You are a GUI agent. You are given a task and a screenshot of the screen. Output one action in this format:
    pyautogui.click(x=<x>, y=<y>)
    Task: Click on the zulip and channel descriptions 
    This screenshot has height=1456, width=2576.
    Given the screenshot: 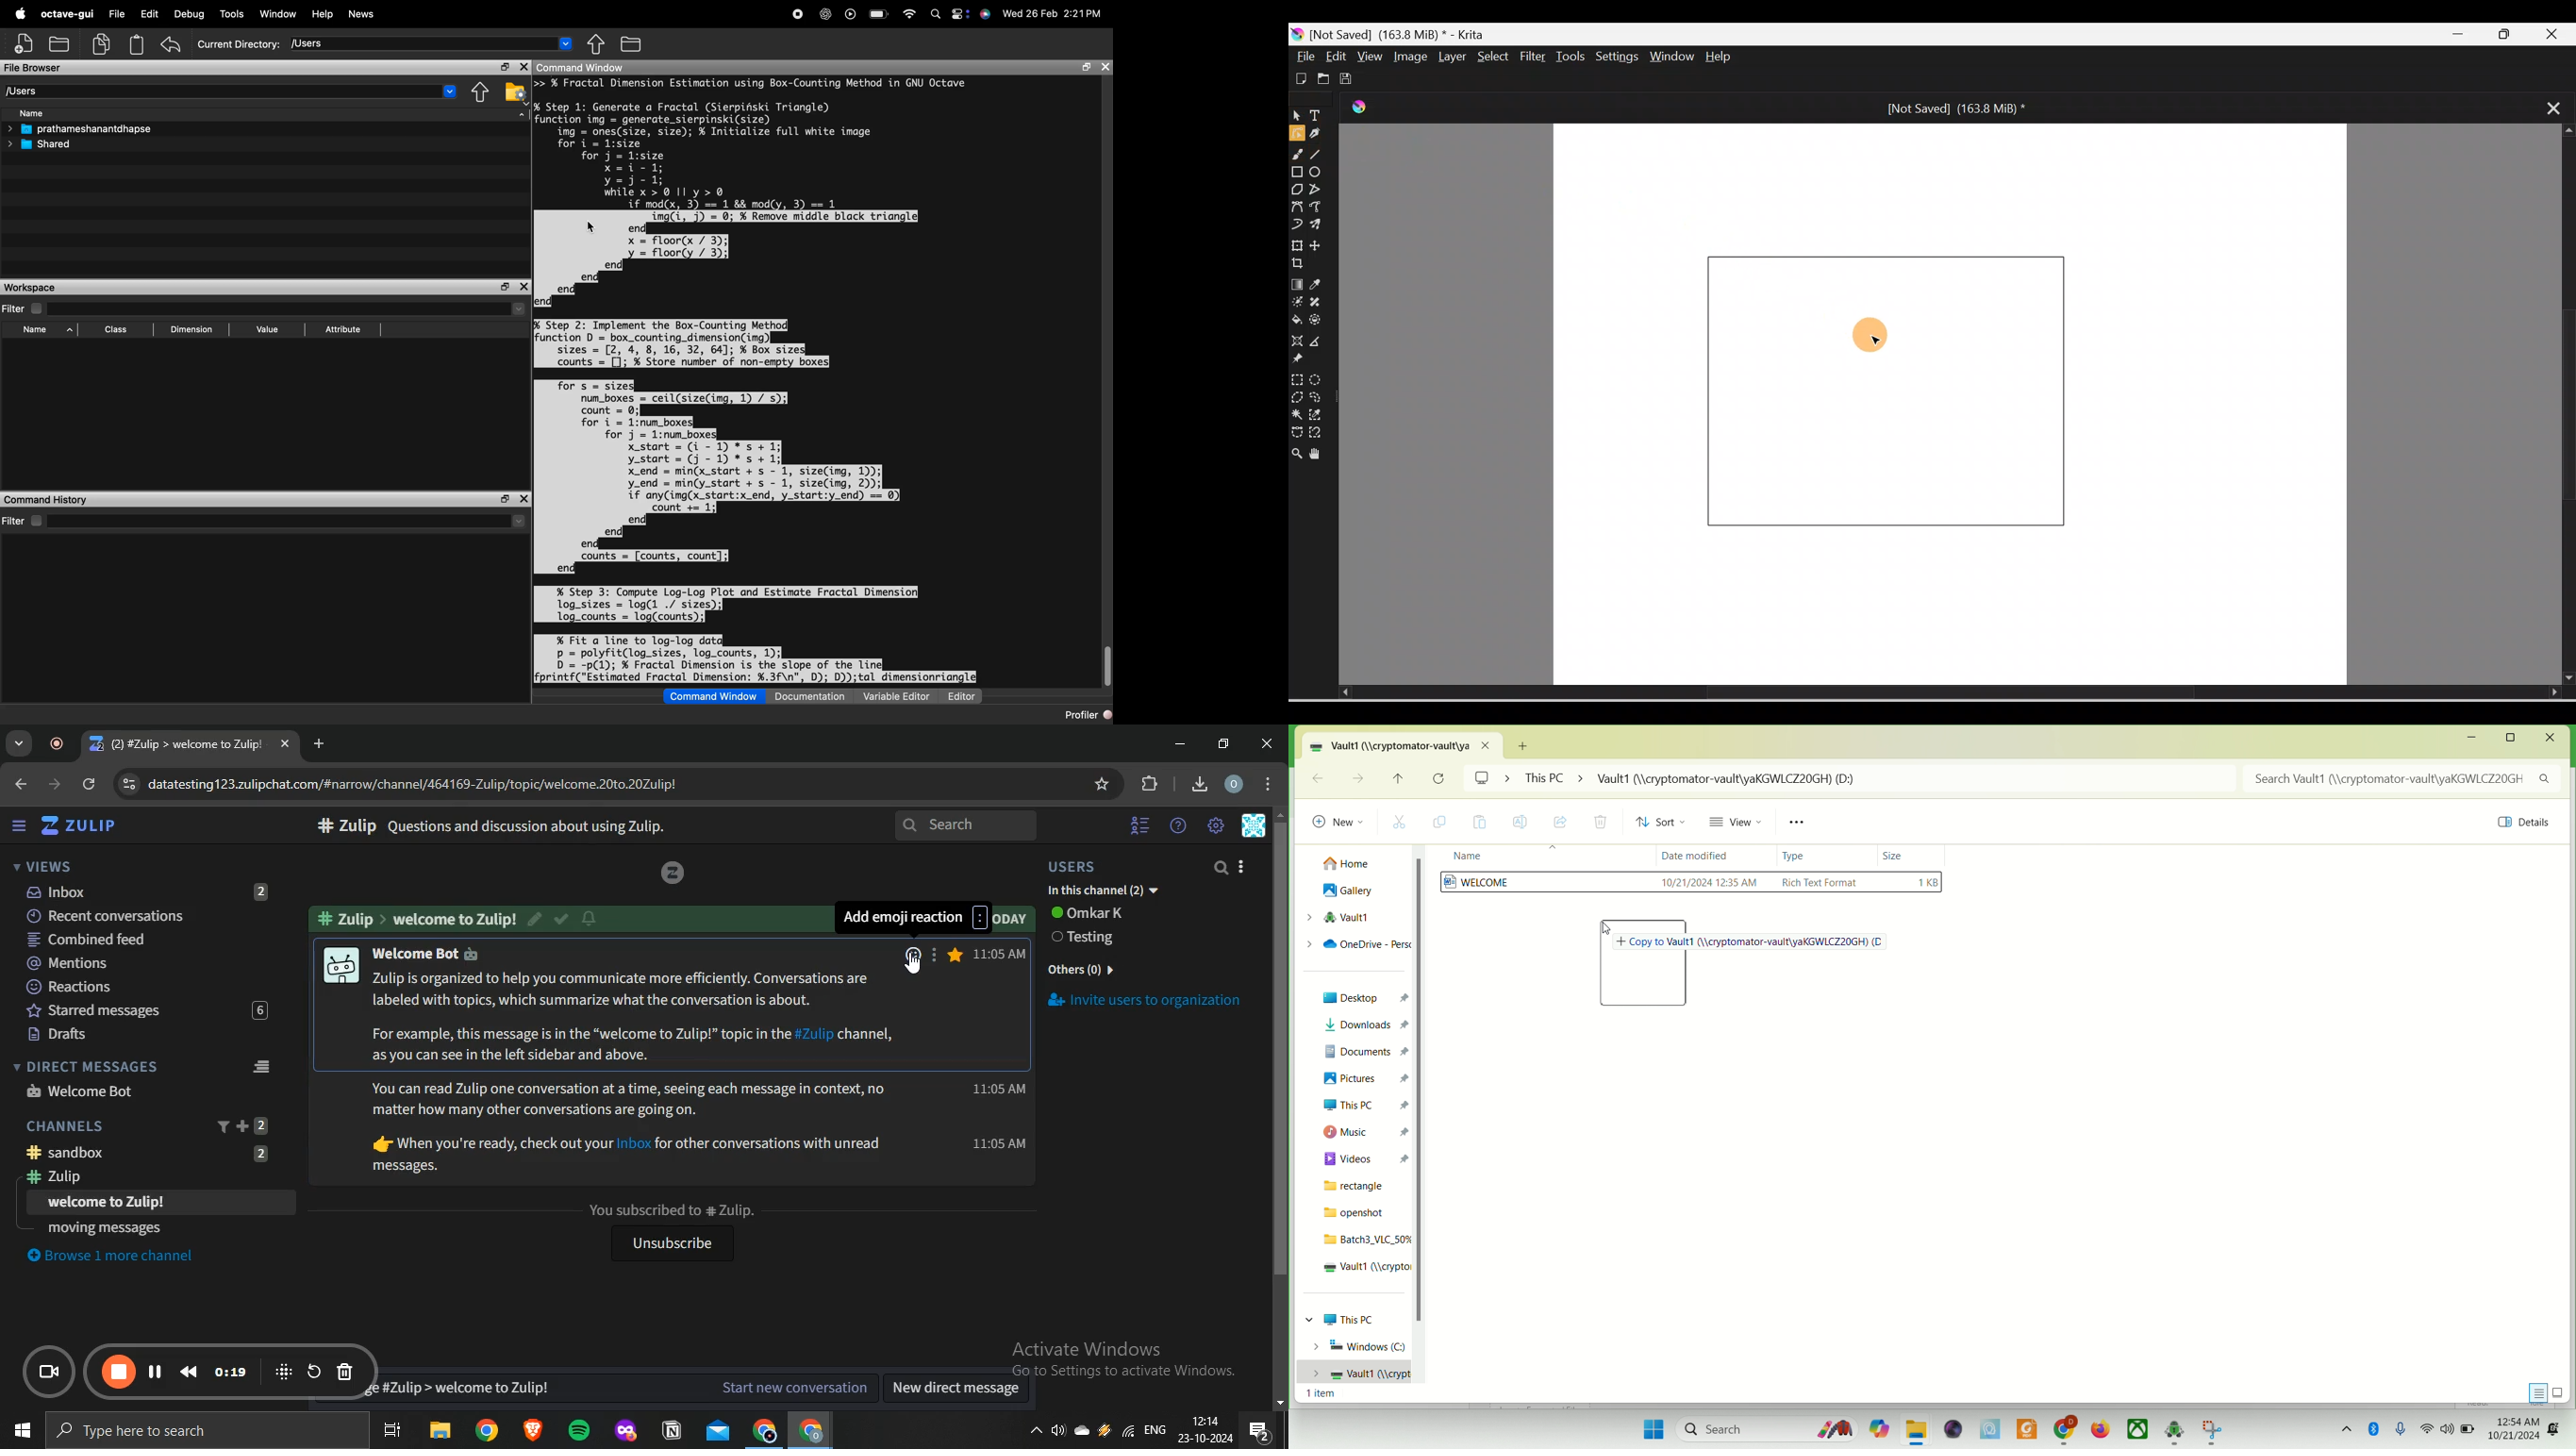 What is the action you would take?
    pyautogui.click(x=631, y=1130)
    